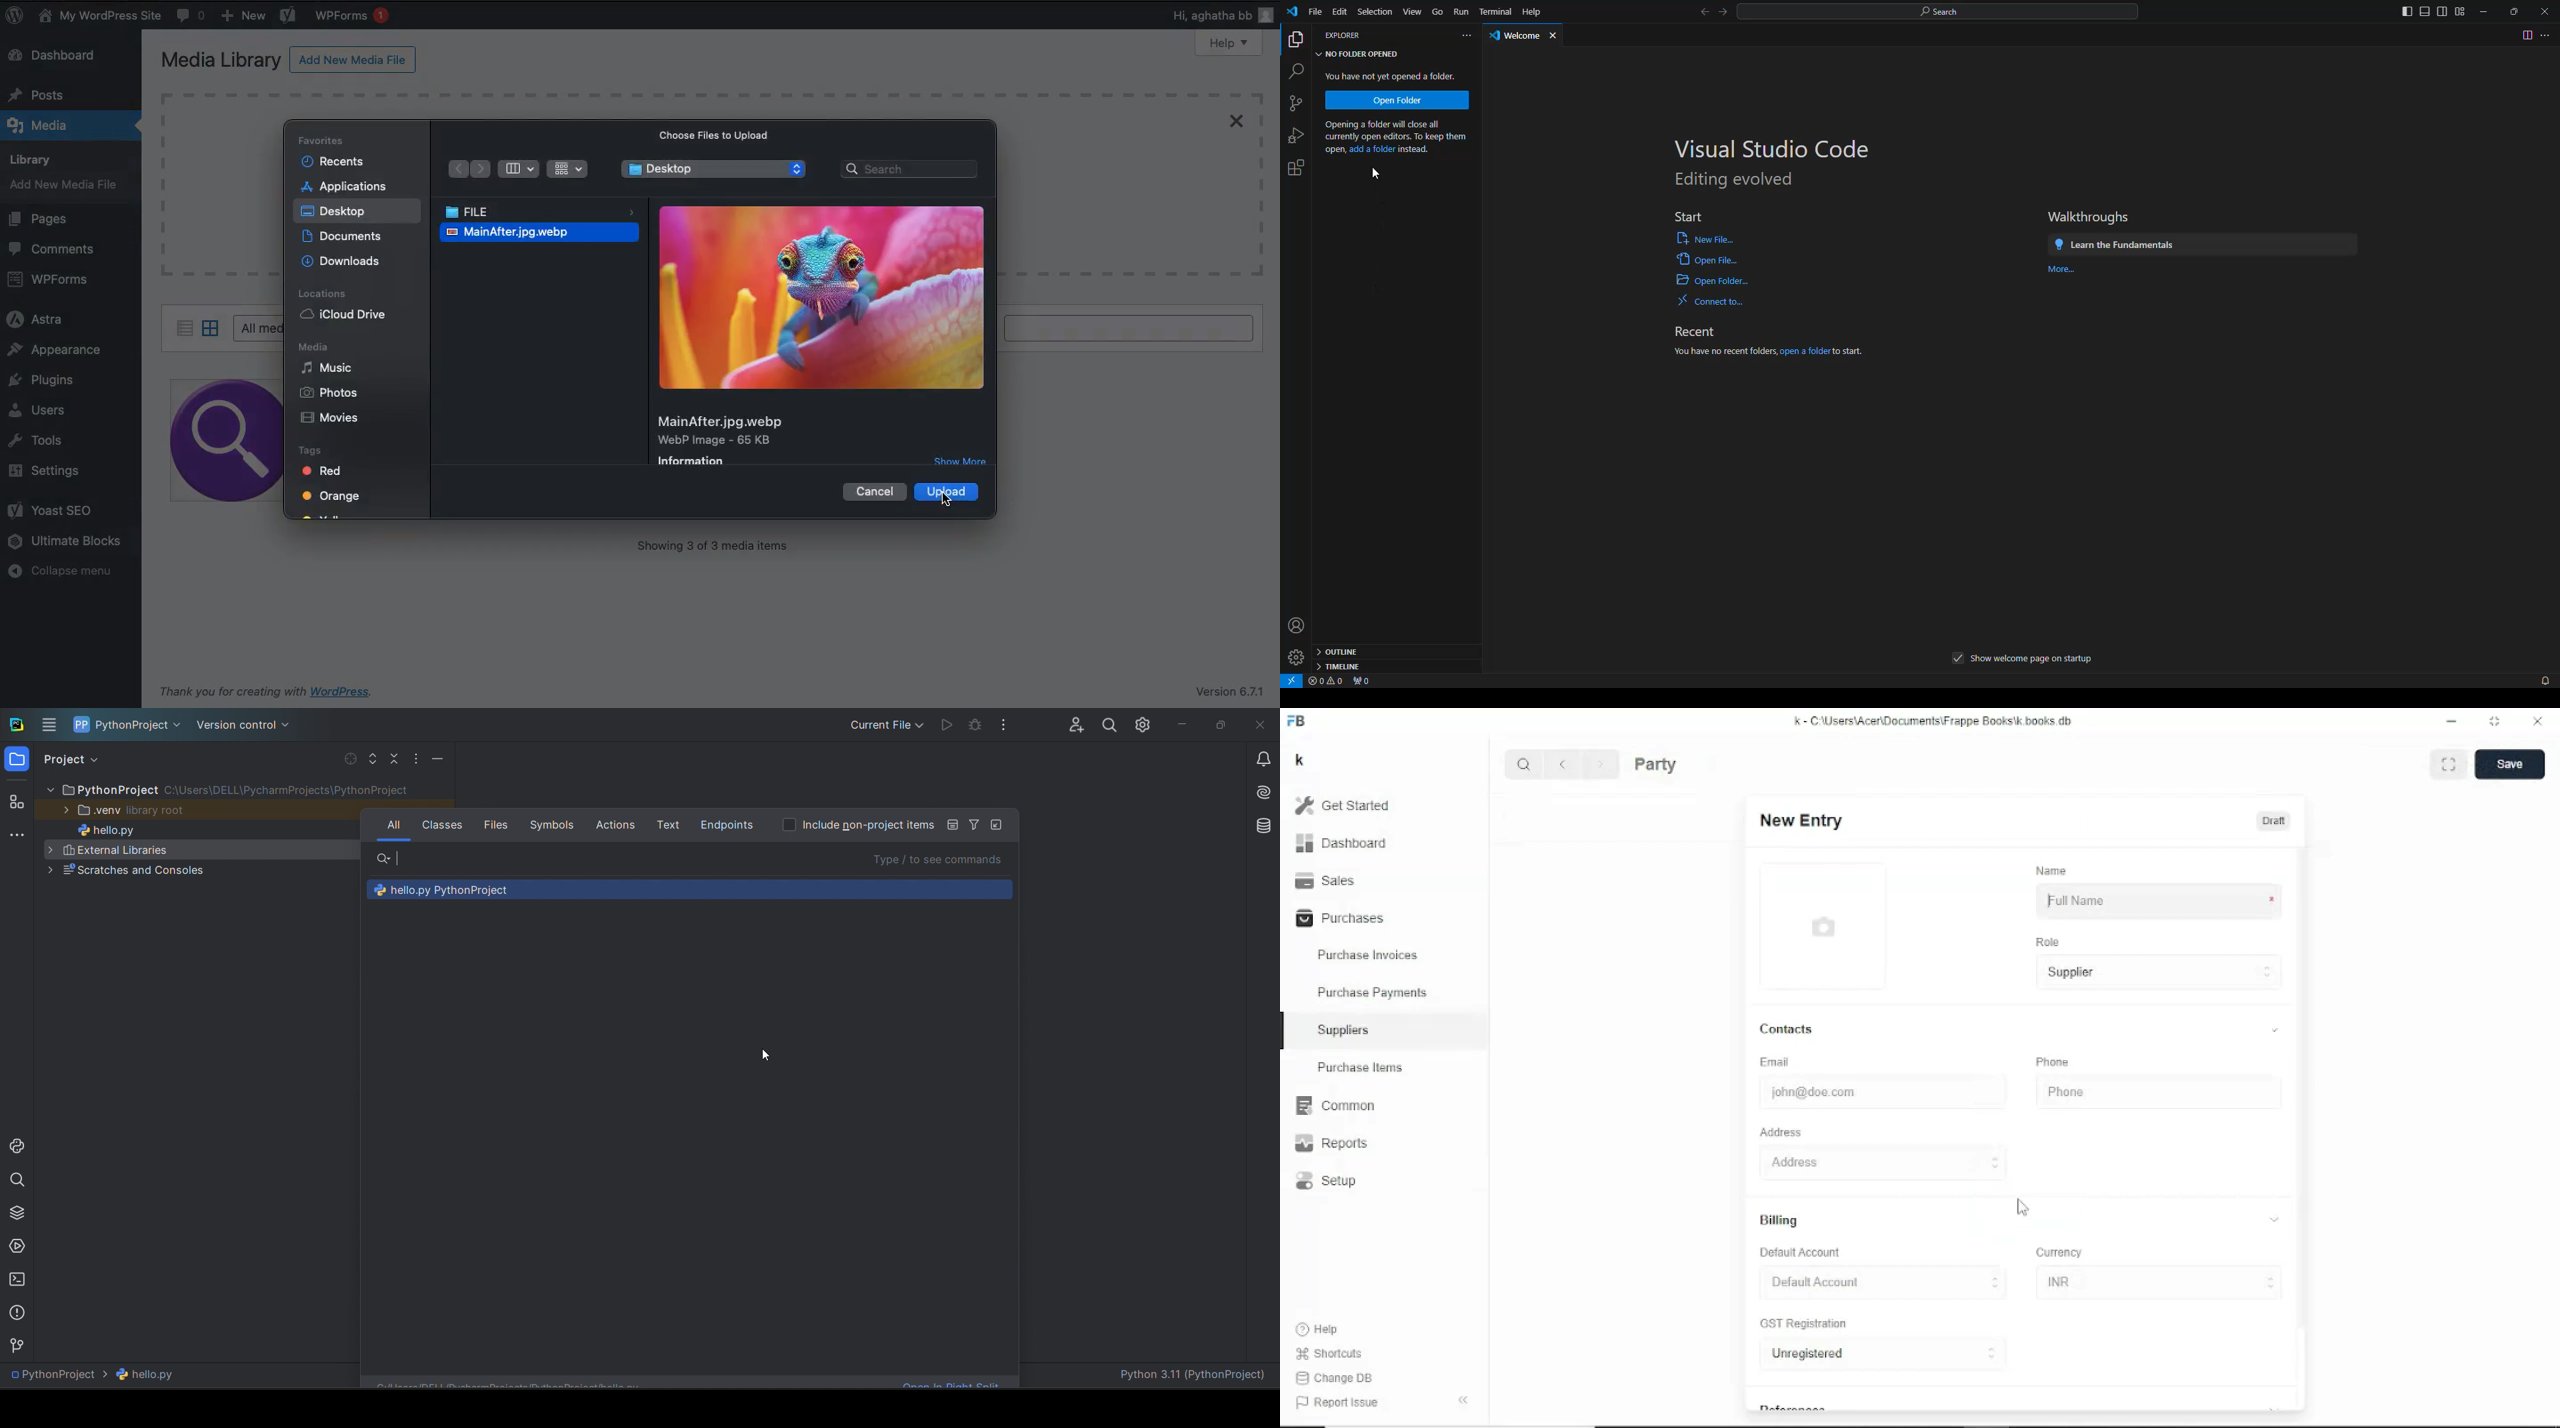 The image size is (2576, 1428). I want to click on Details, so click(817, 437).